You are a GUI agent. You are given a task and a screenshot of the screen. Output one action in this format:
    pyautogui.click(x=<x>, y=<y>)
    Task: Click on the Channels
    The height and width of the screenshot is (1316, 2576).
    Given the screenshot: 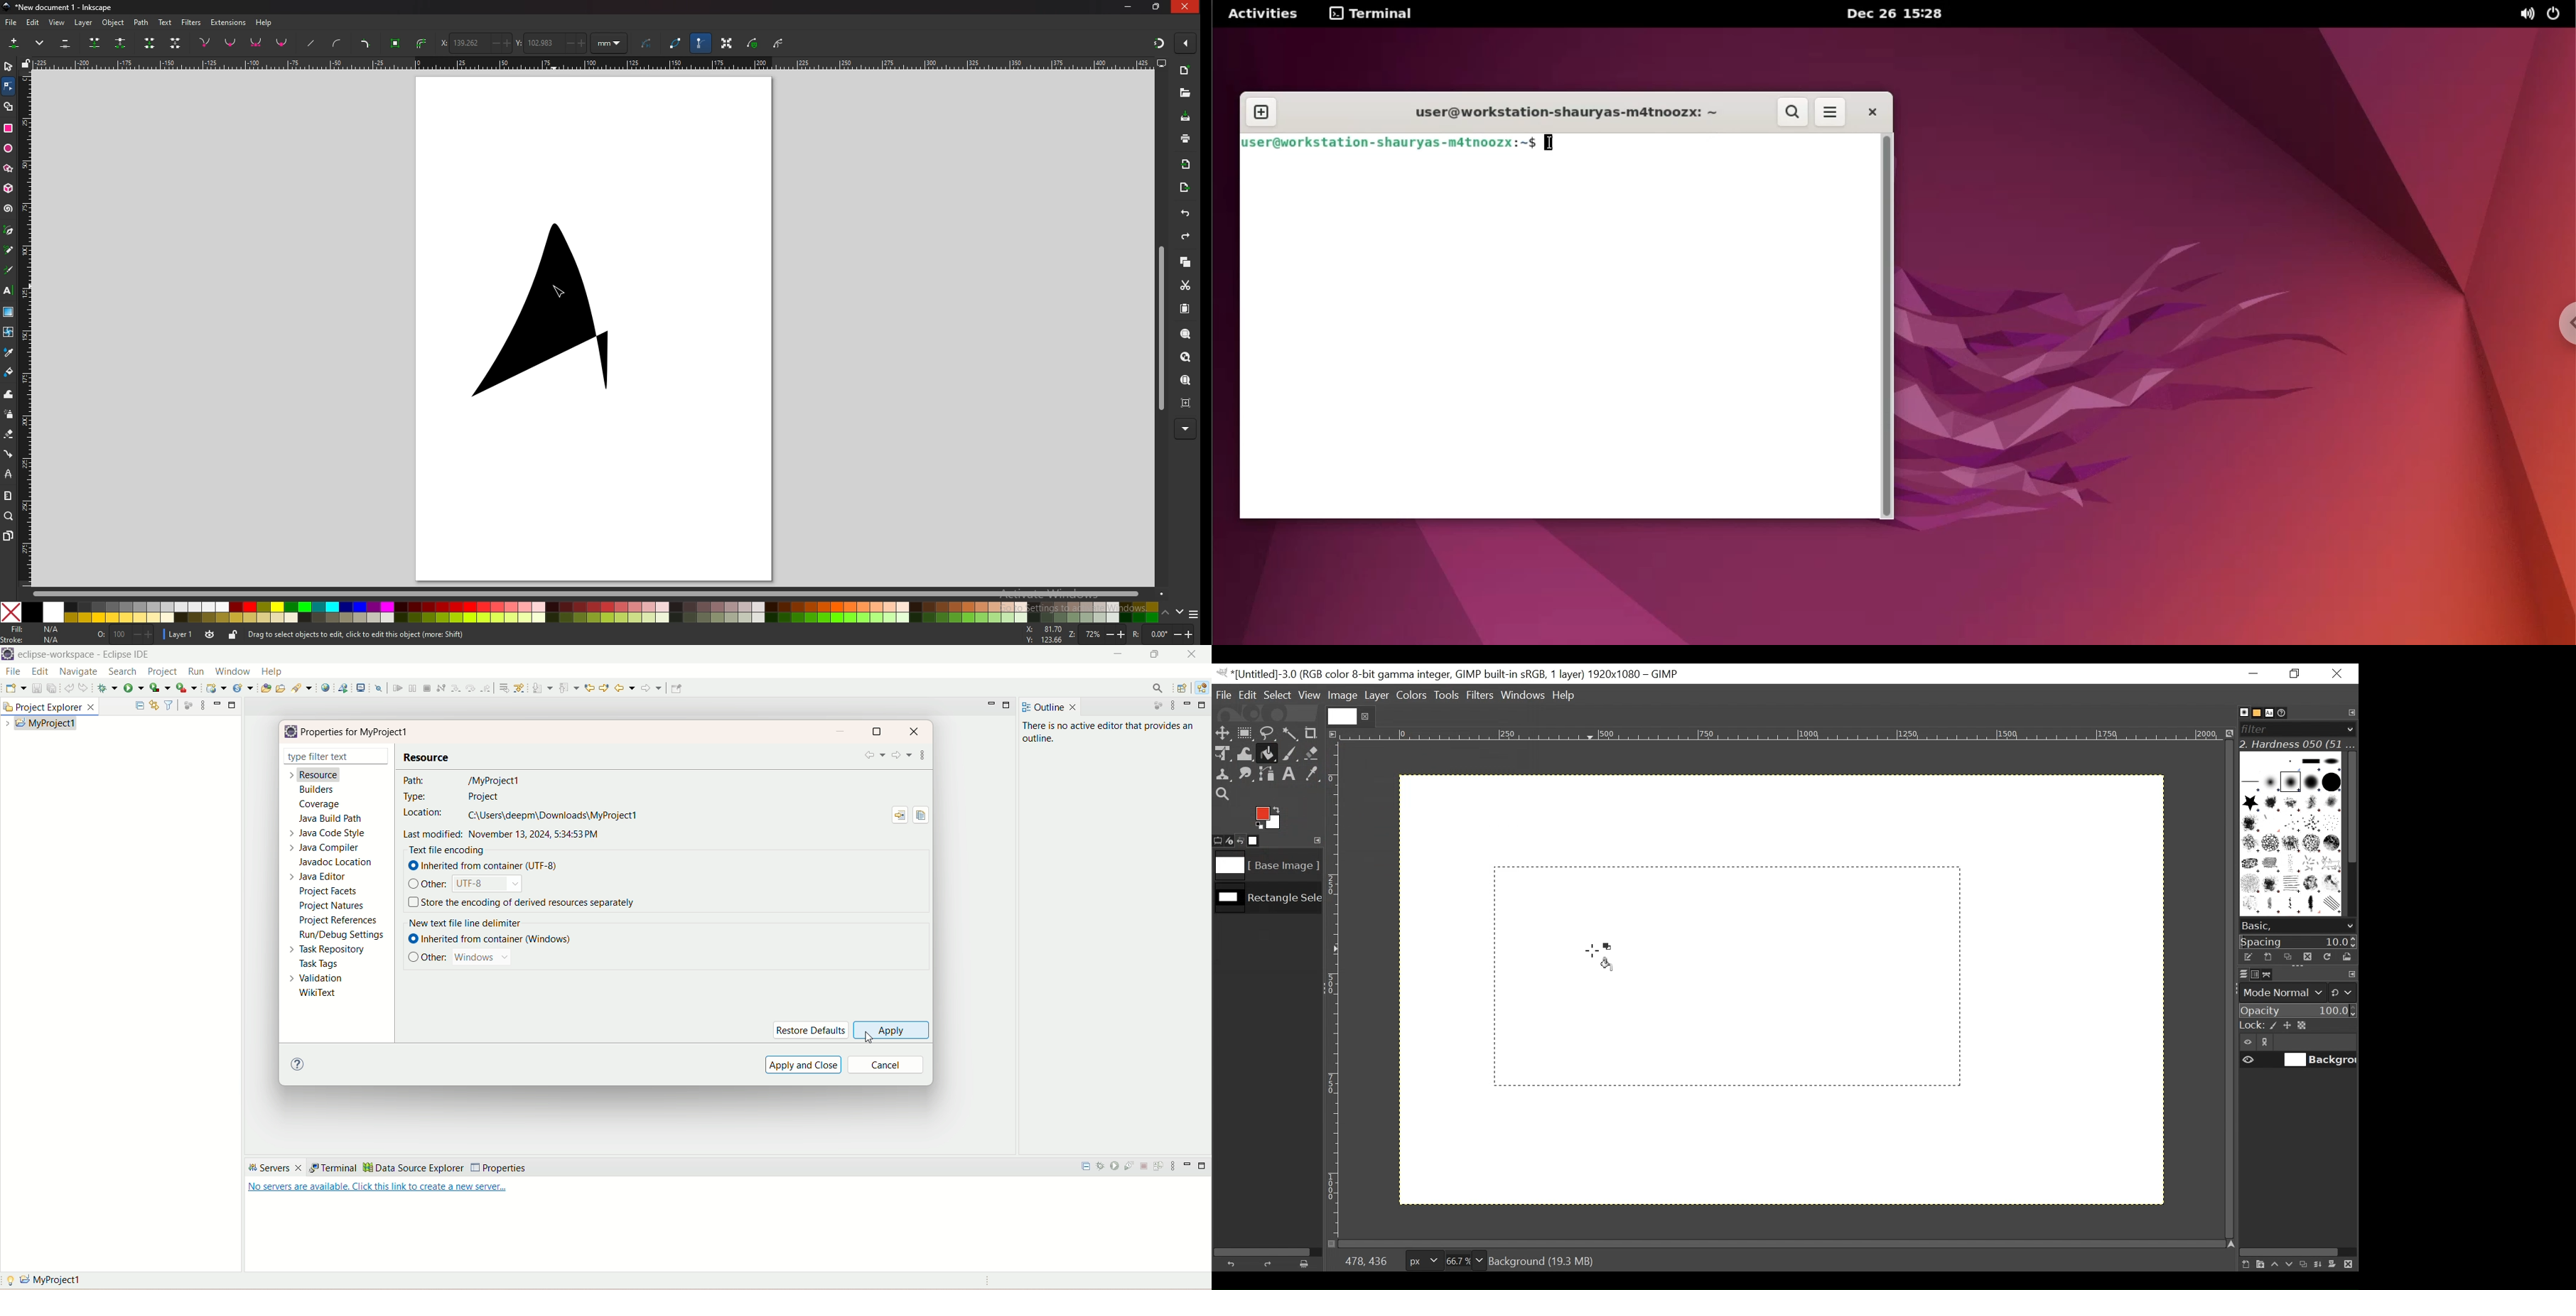 What is the action you would take?
    pyautogui.click(x=2252, y=973)
    